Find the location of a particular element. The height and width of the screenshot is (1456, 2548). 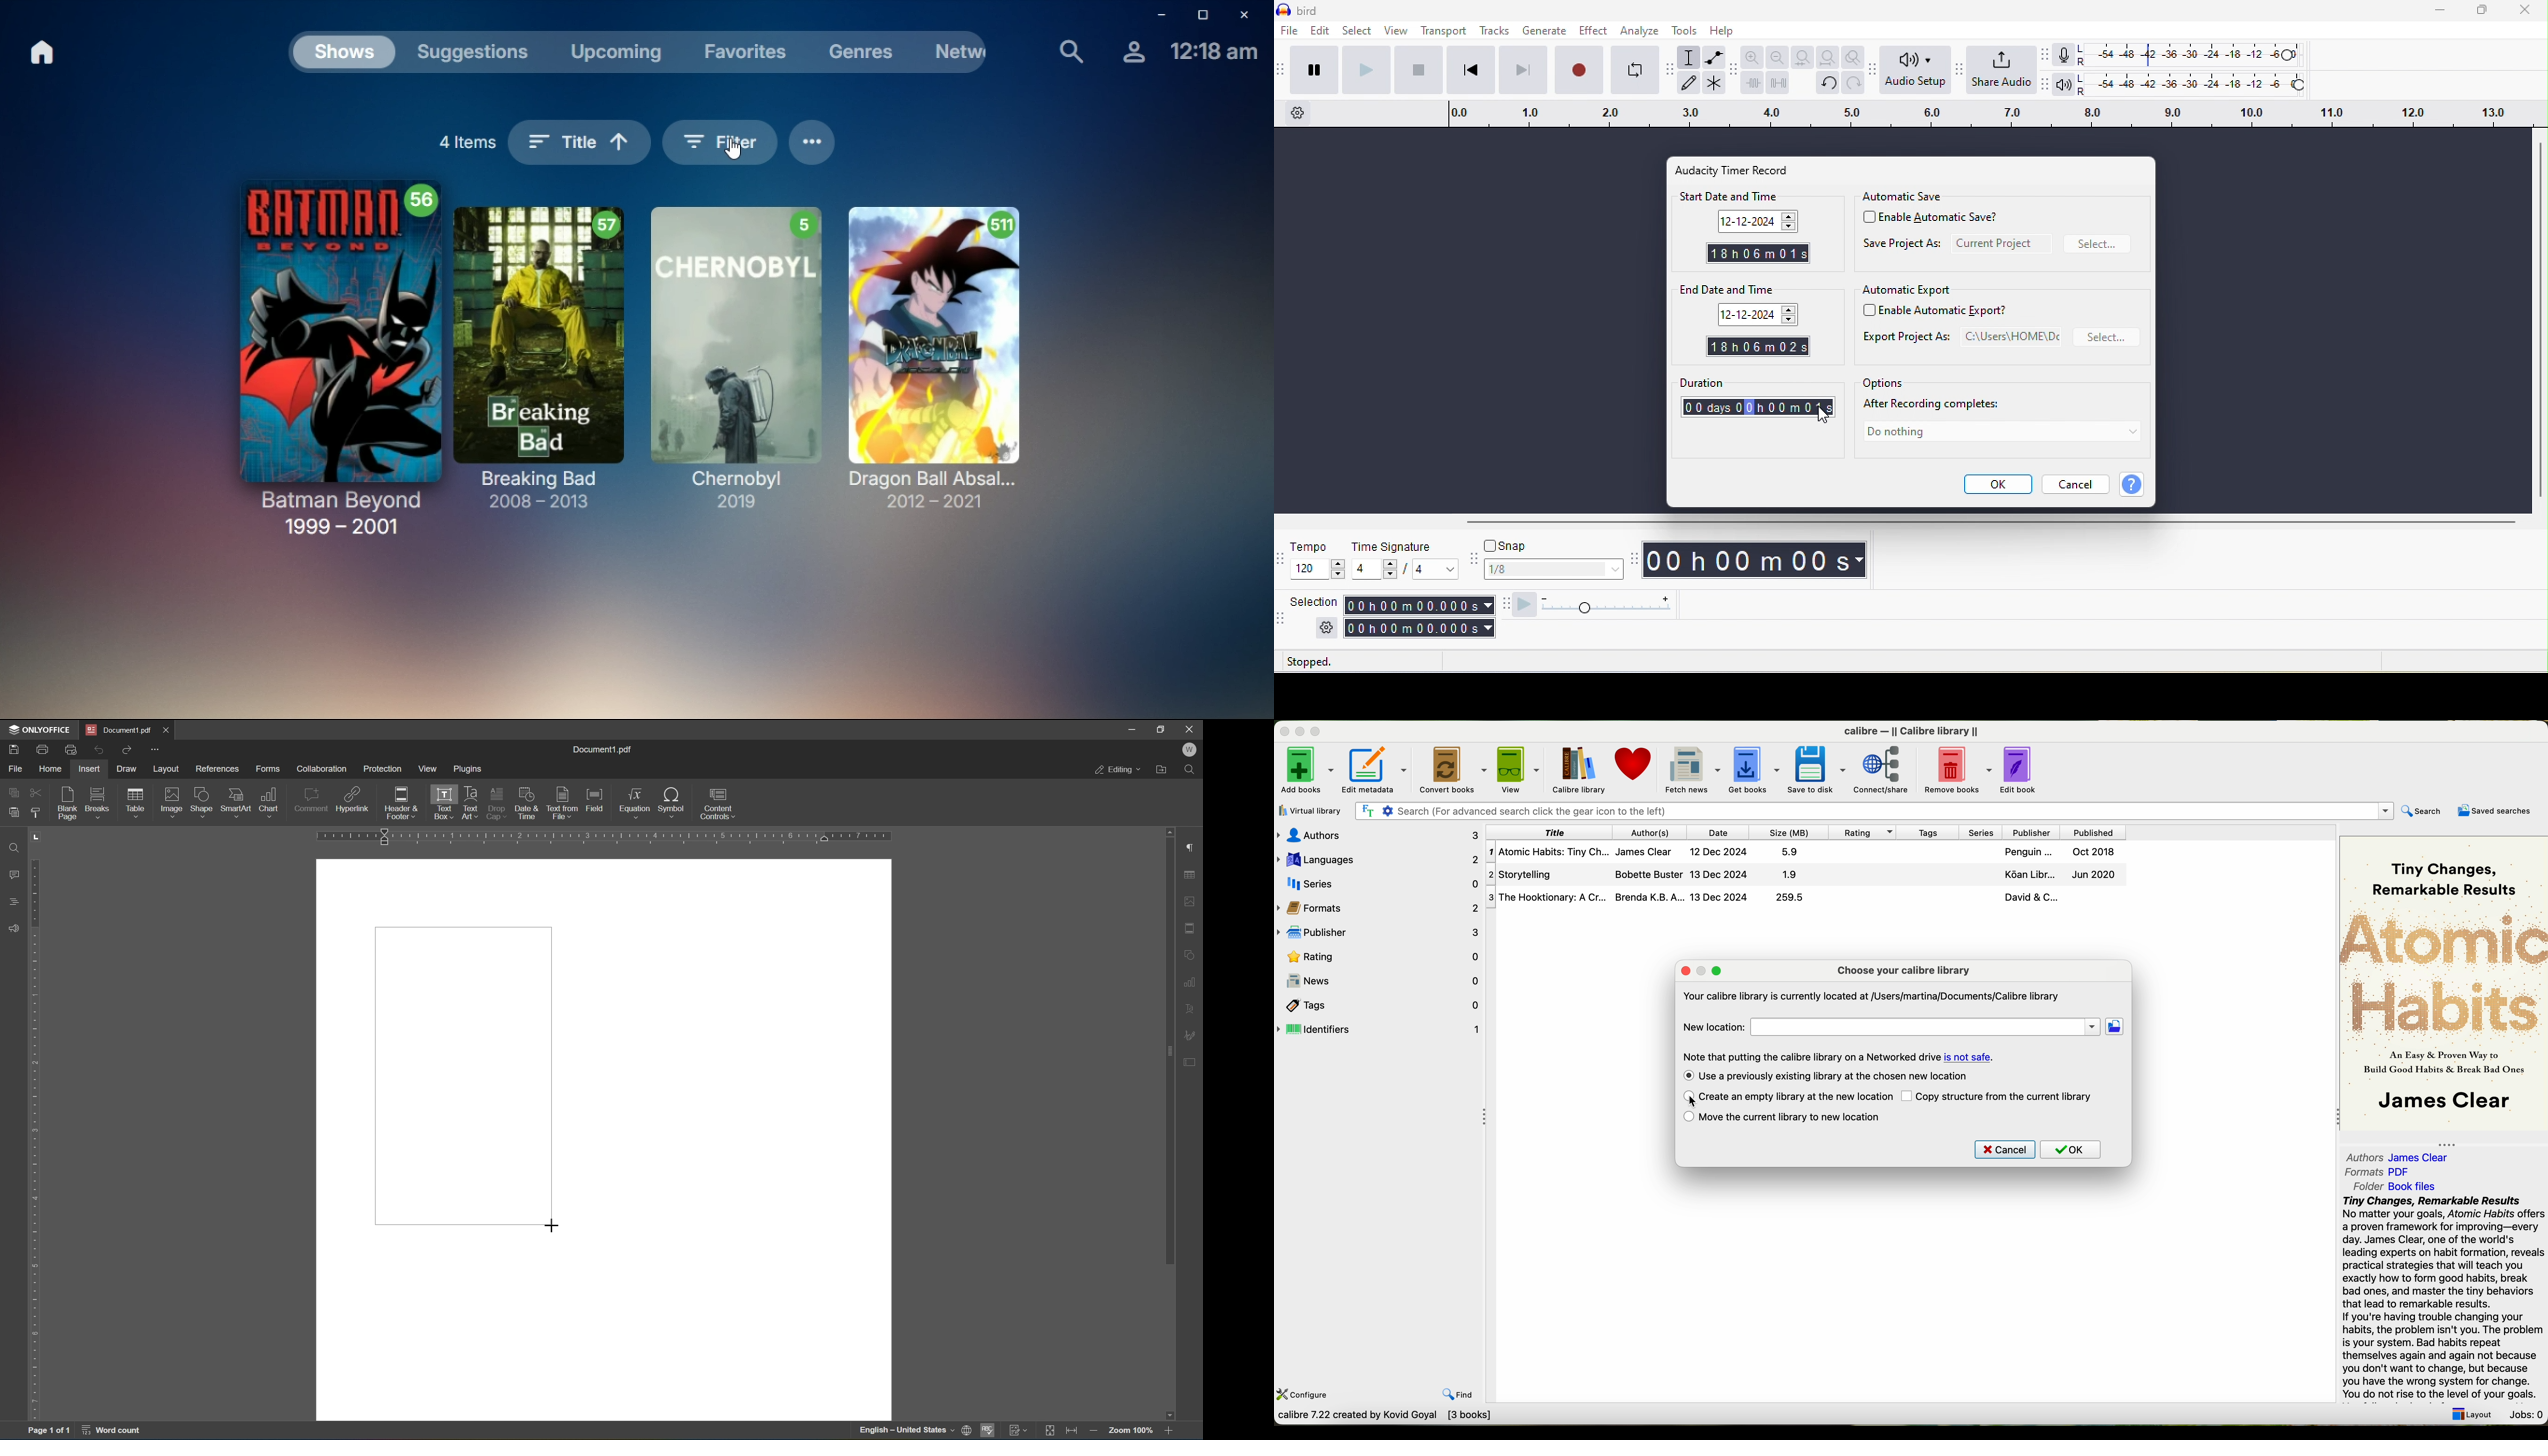

document1.pdf is located at coordinates (602, 750).